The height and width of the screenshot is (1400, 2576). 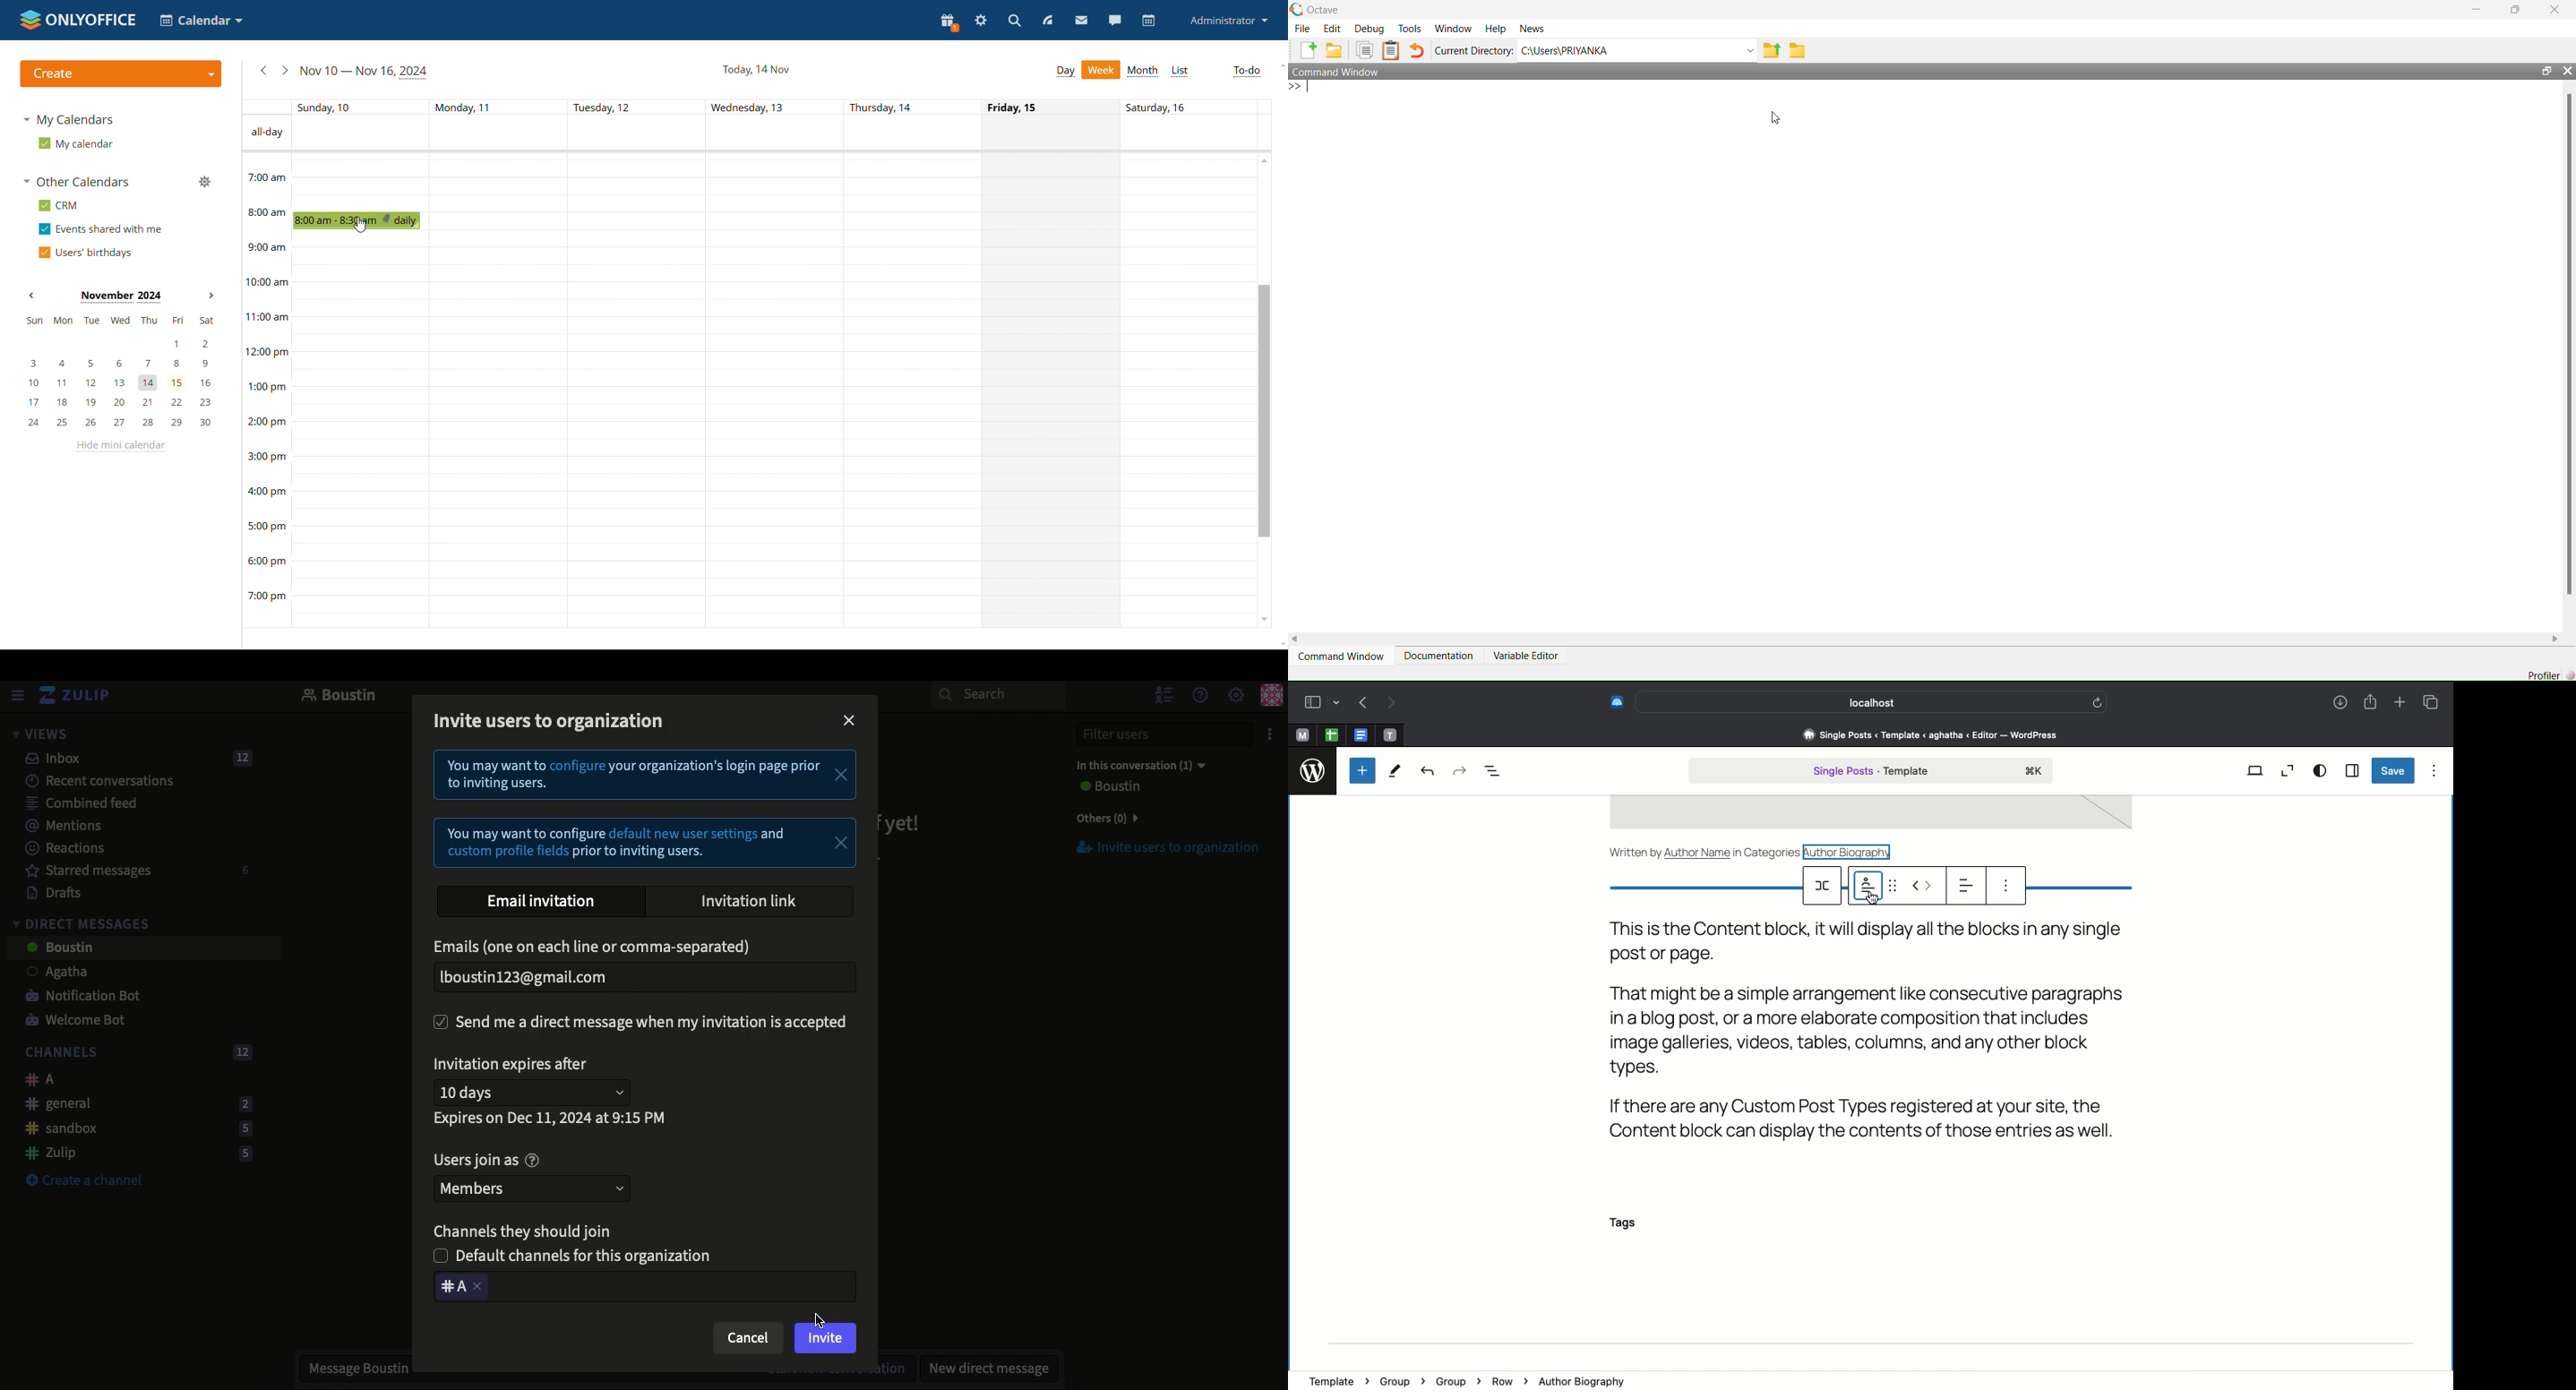 I want to click on row, so click(x=1825, y=886).